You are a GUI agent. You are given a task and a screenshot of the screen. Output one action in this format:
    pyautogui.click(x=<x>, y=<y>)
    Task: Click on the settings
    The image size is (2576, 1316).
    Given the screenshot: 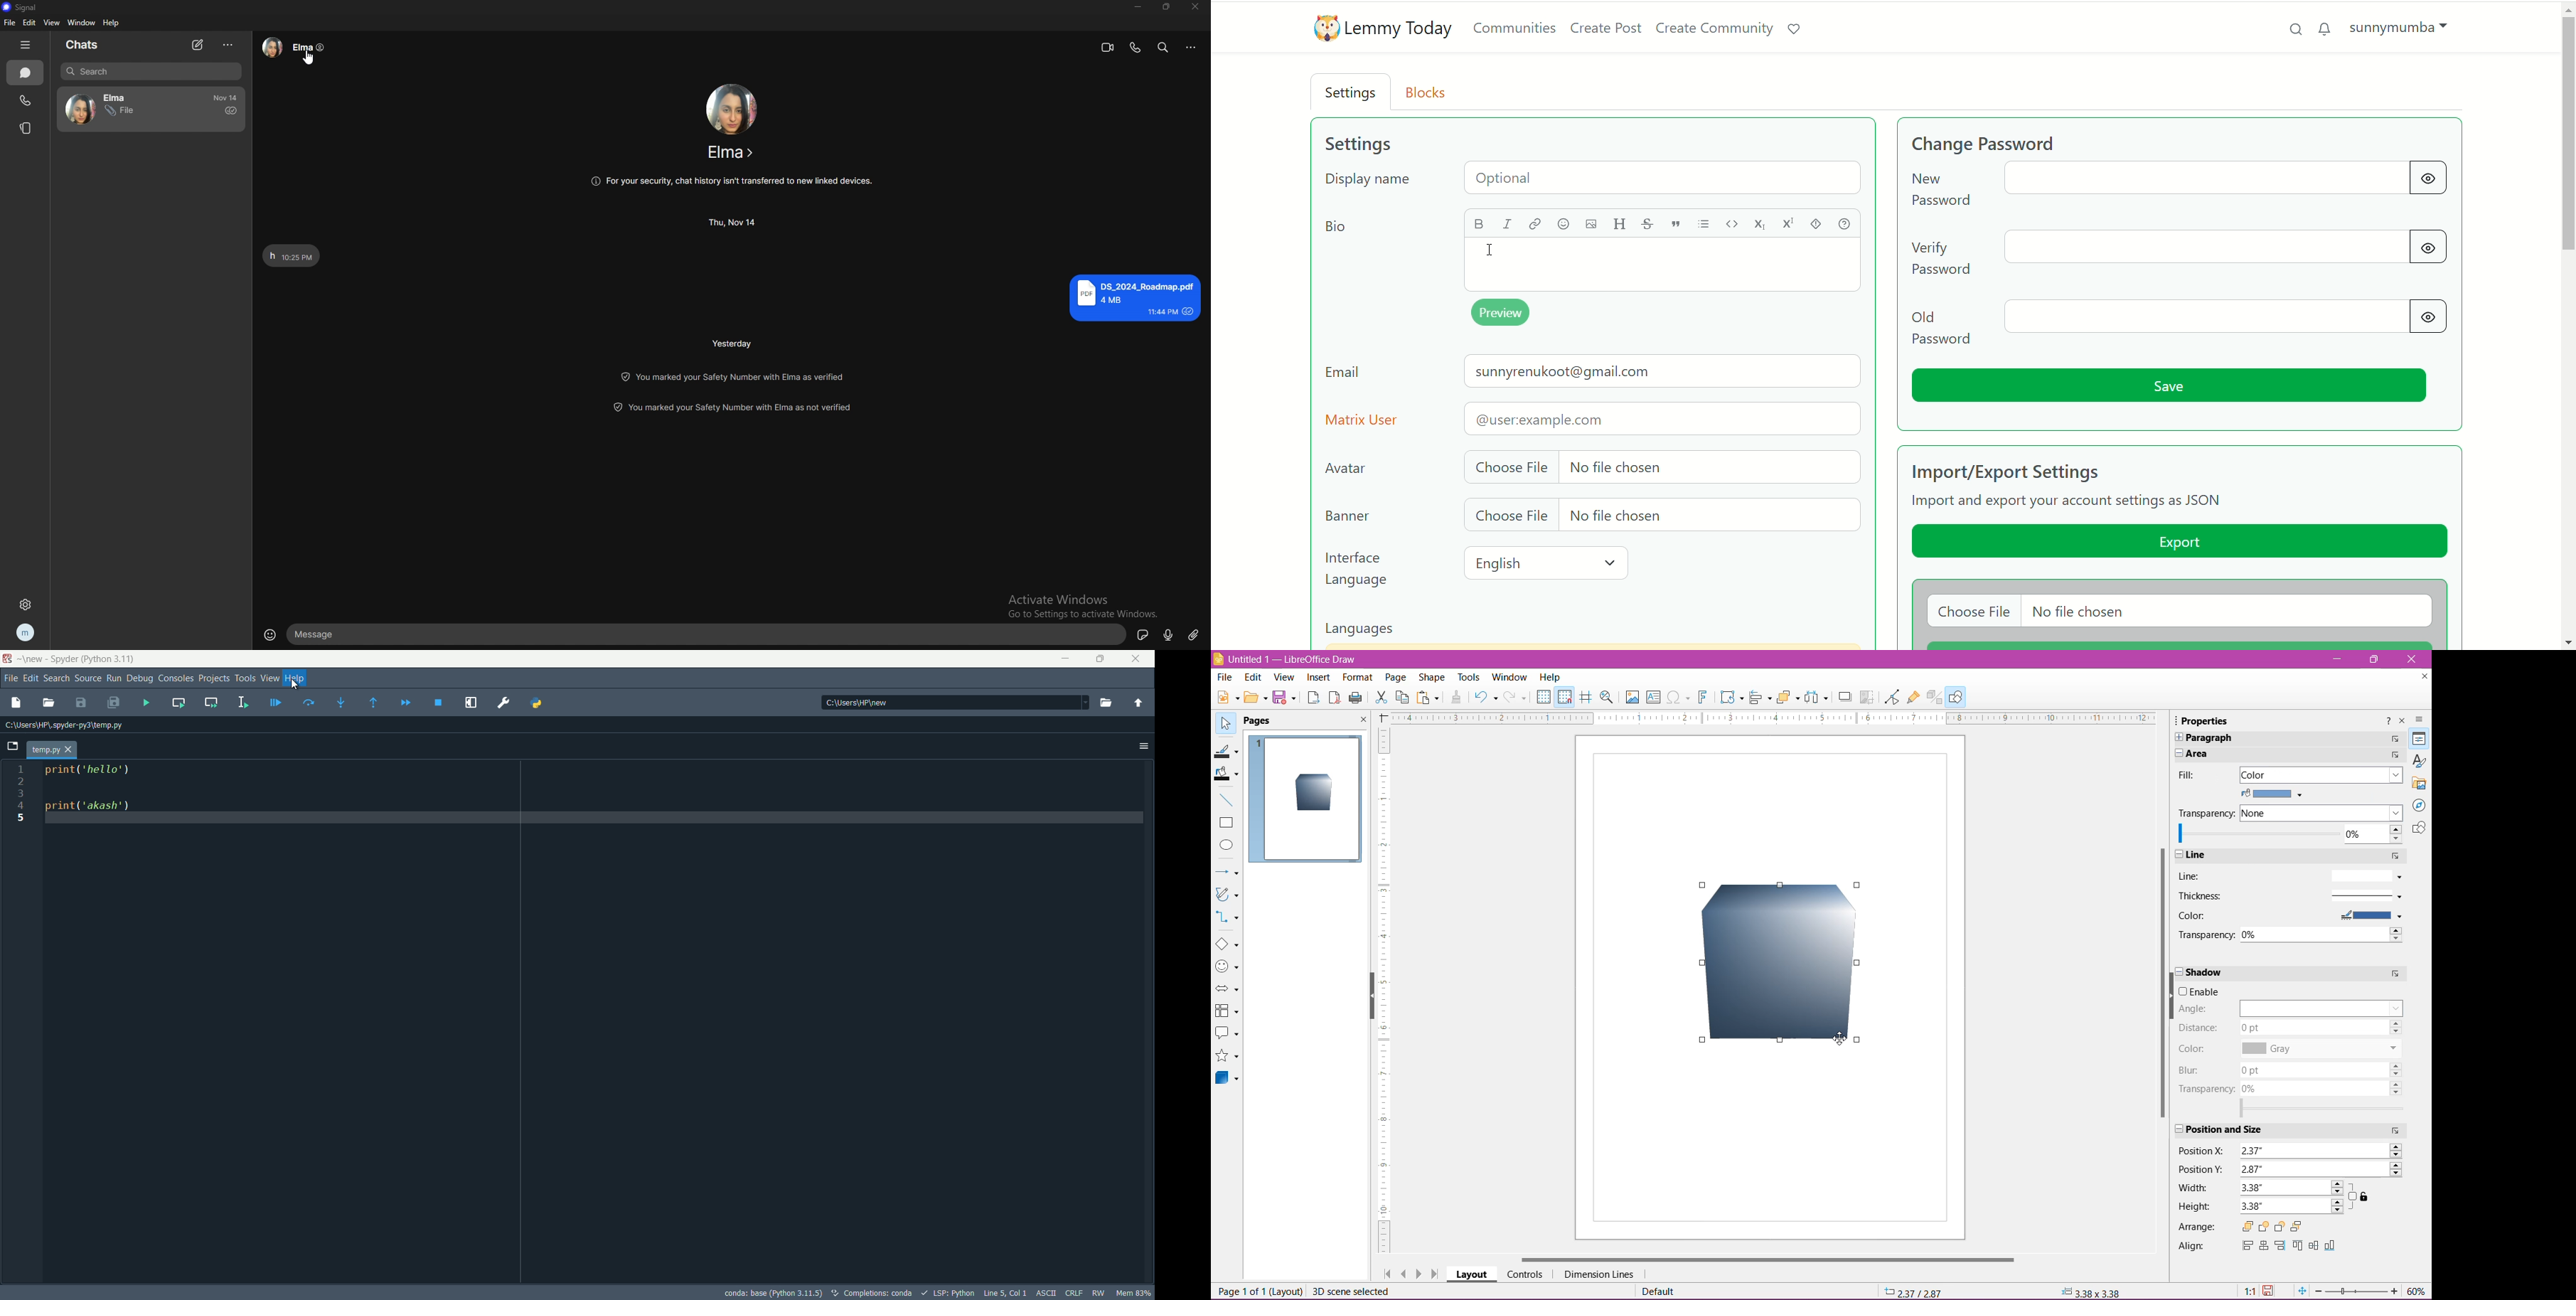 What is the action you would take?
    pyautogui.click(x=1353, y=94)
    